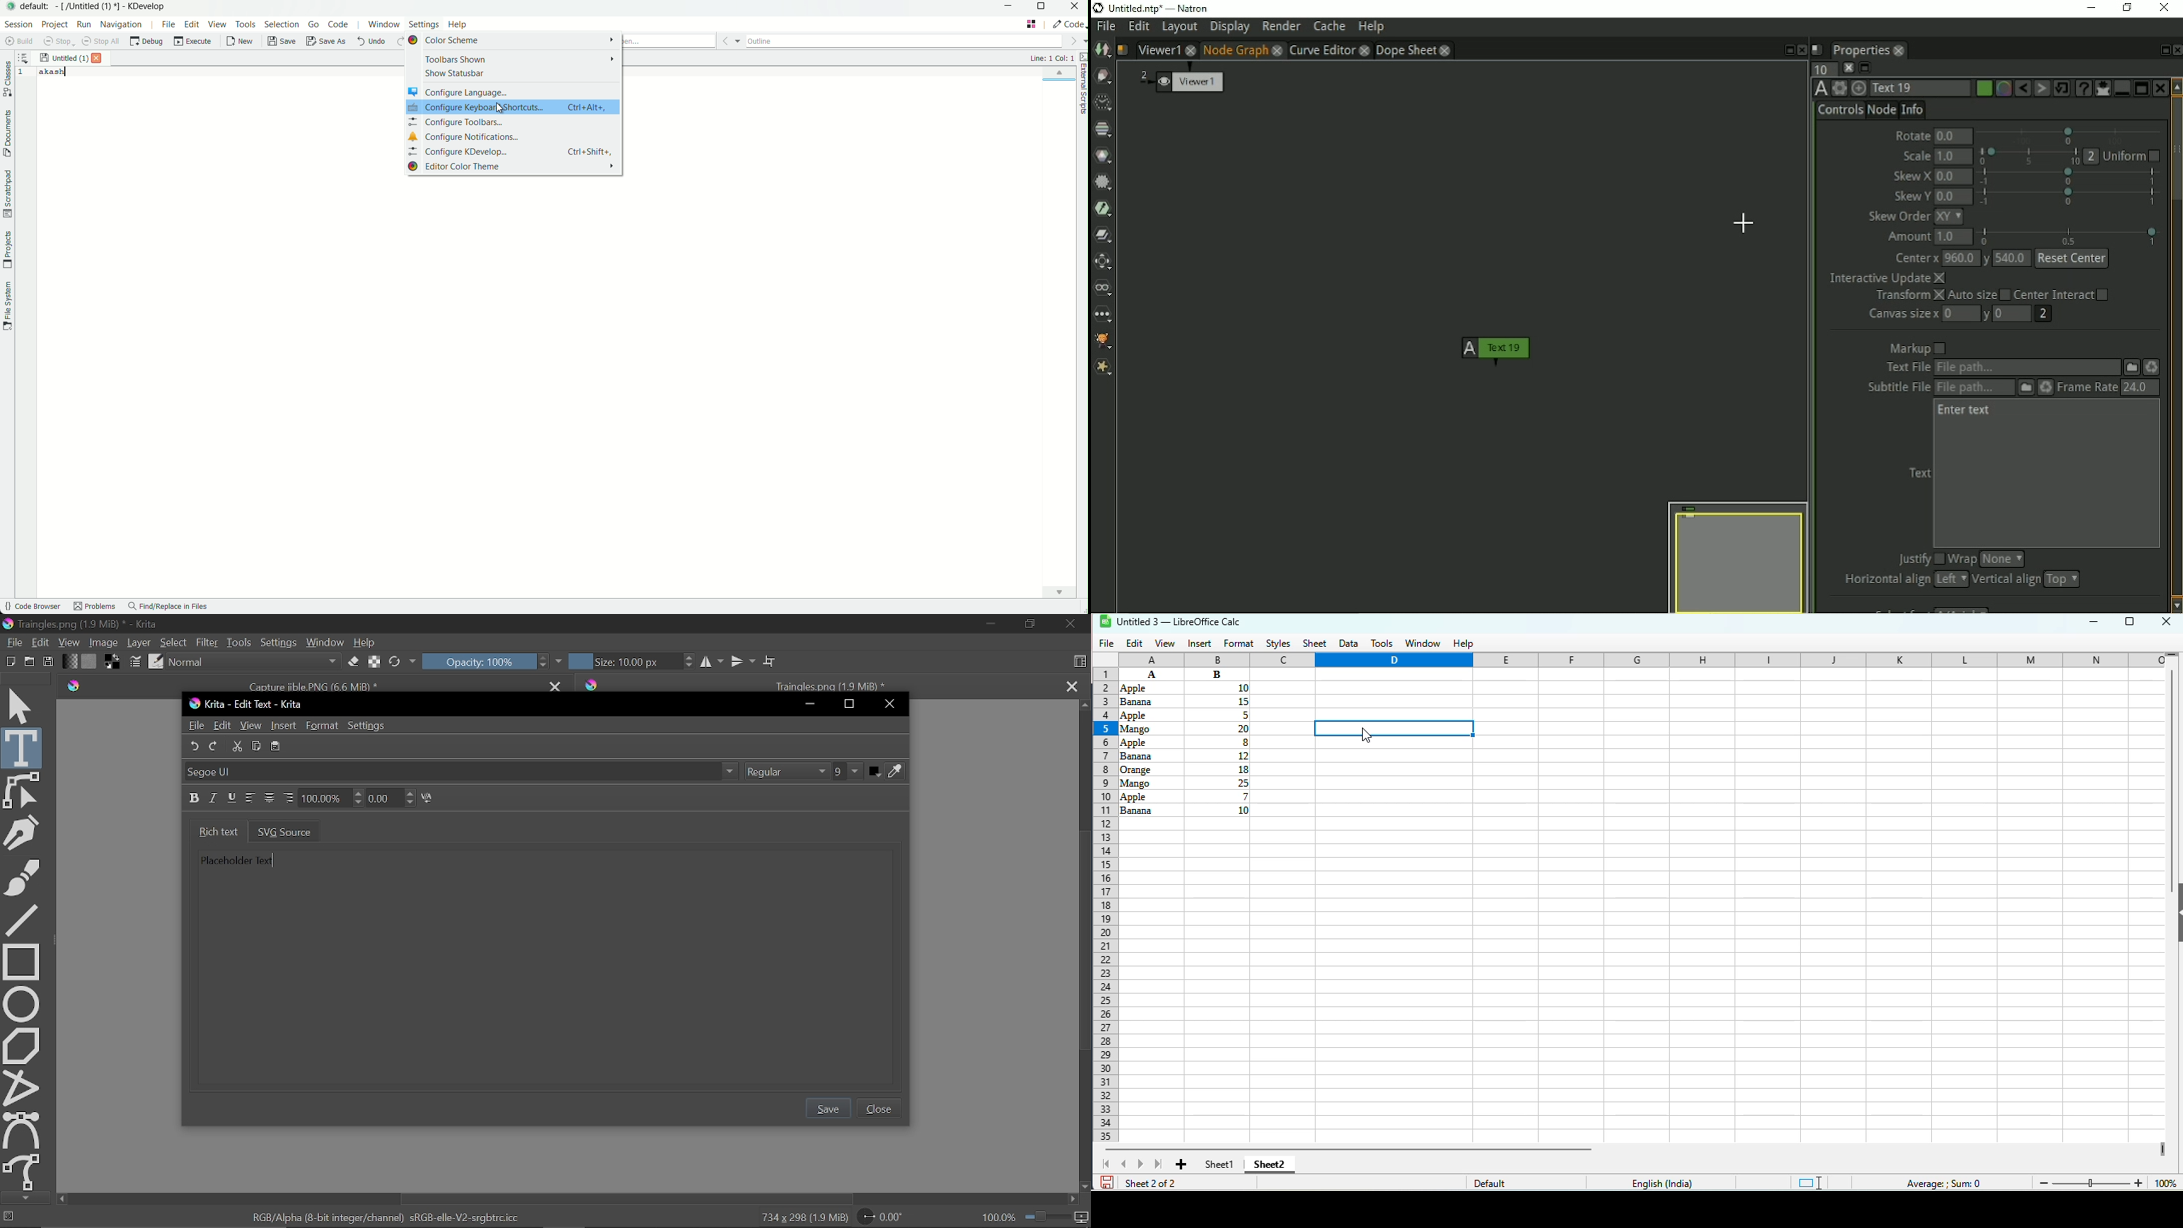  I want to click on window, so click(1424, 644).